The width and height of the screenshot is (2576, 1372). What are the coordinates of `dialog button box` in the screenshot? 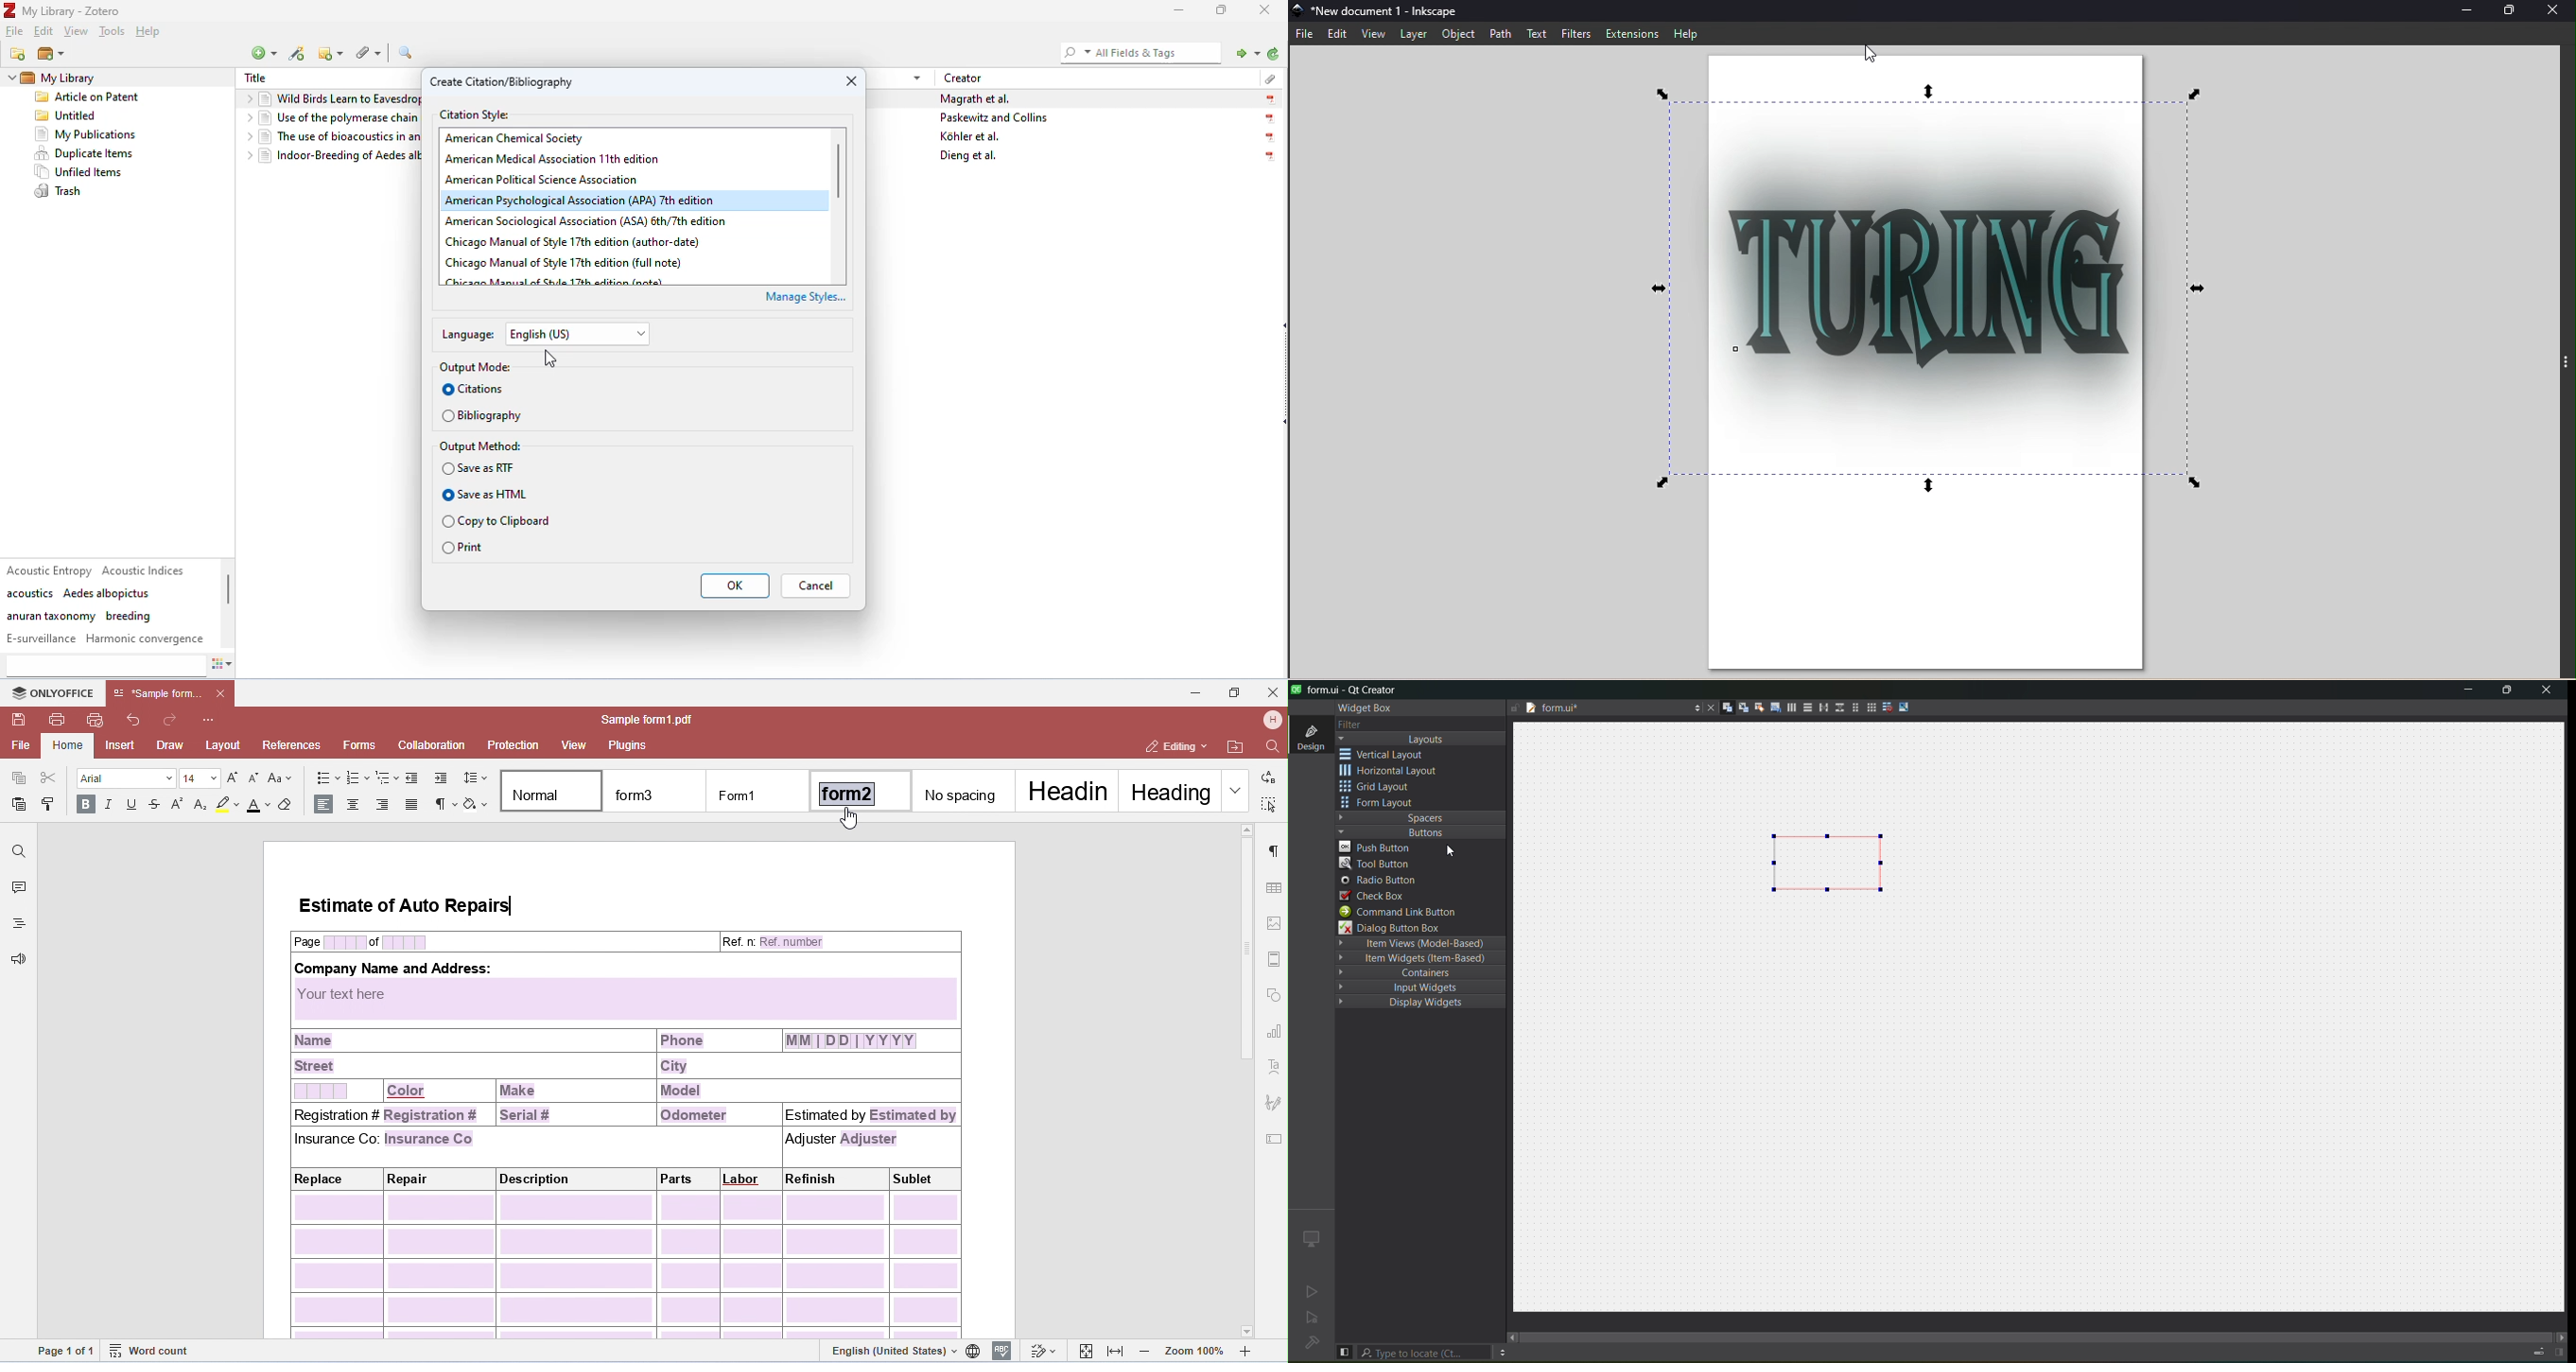 It's located at (1398, 928).